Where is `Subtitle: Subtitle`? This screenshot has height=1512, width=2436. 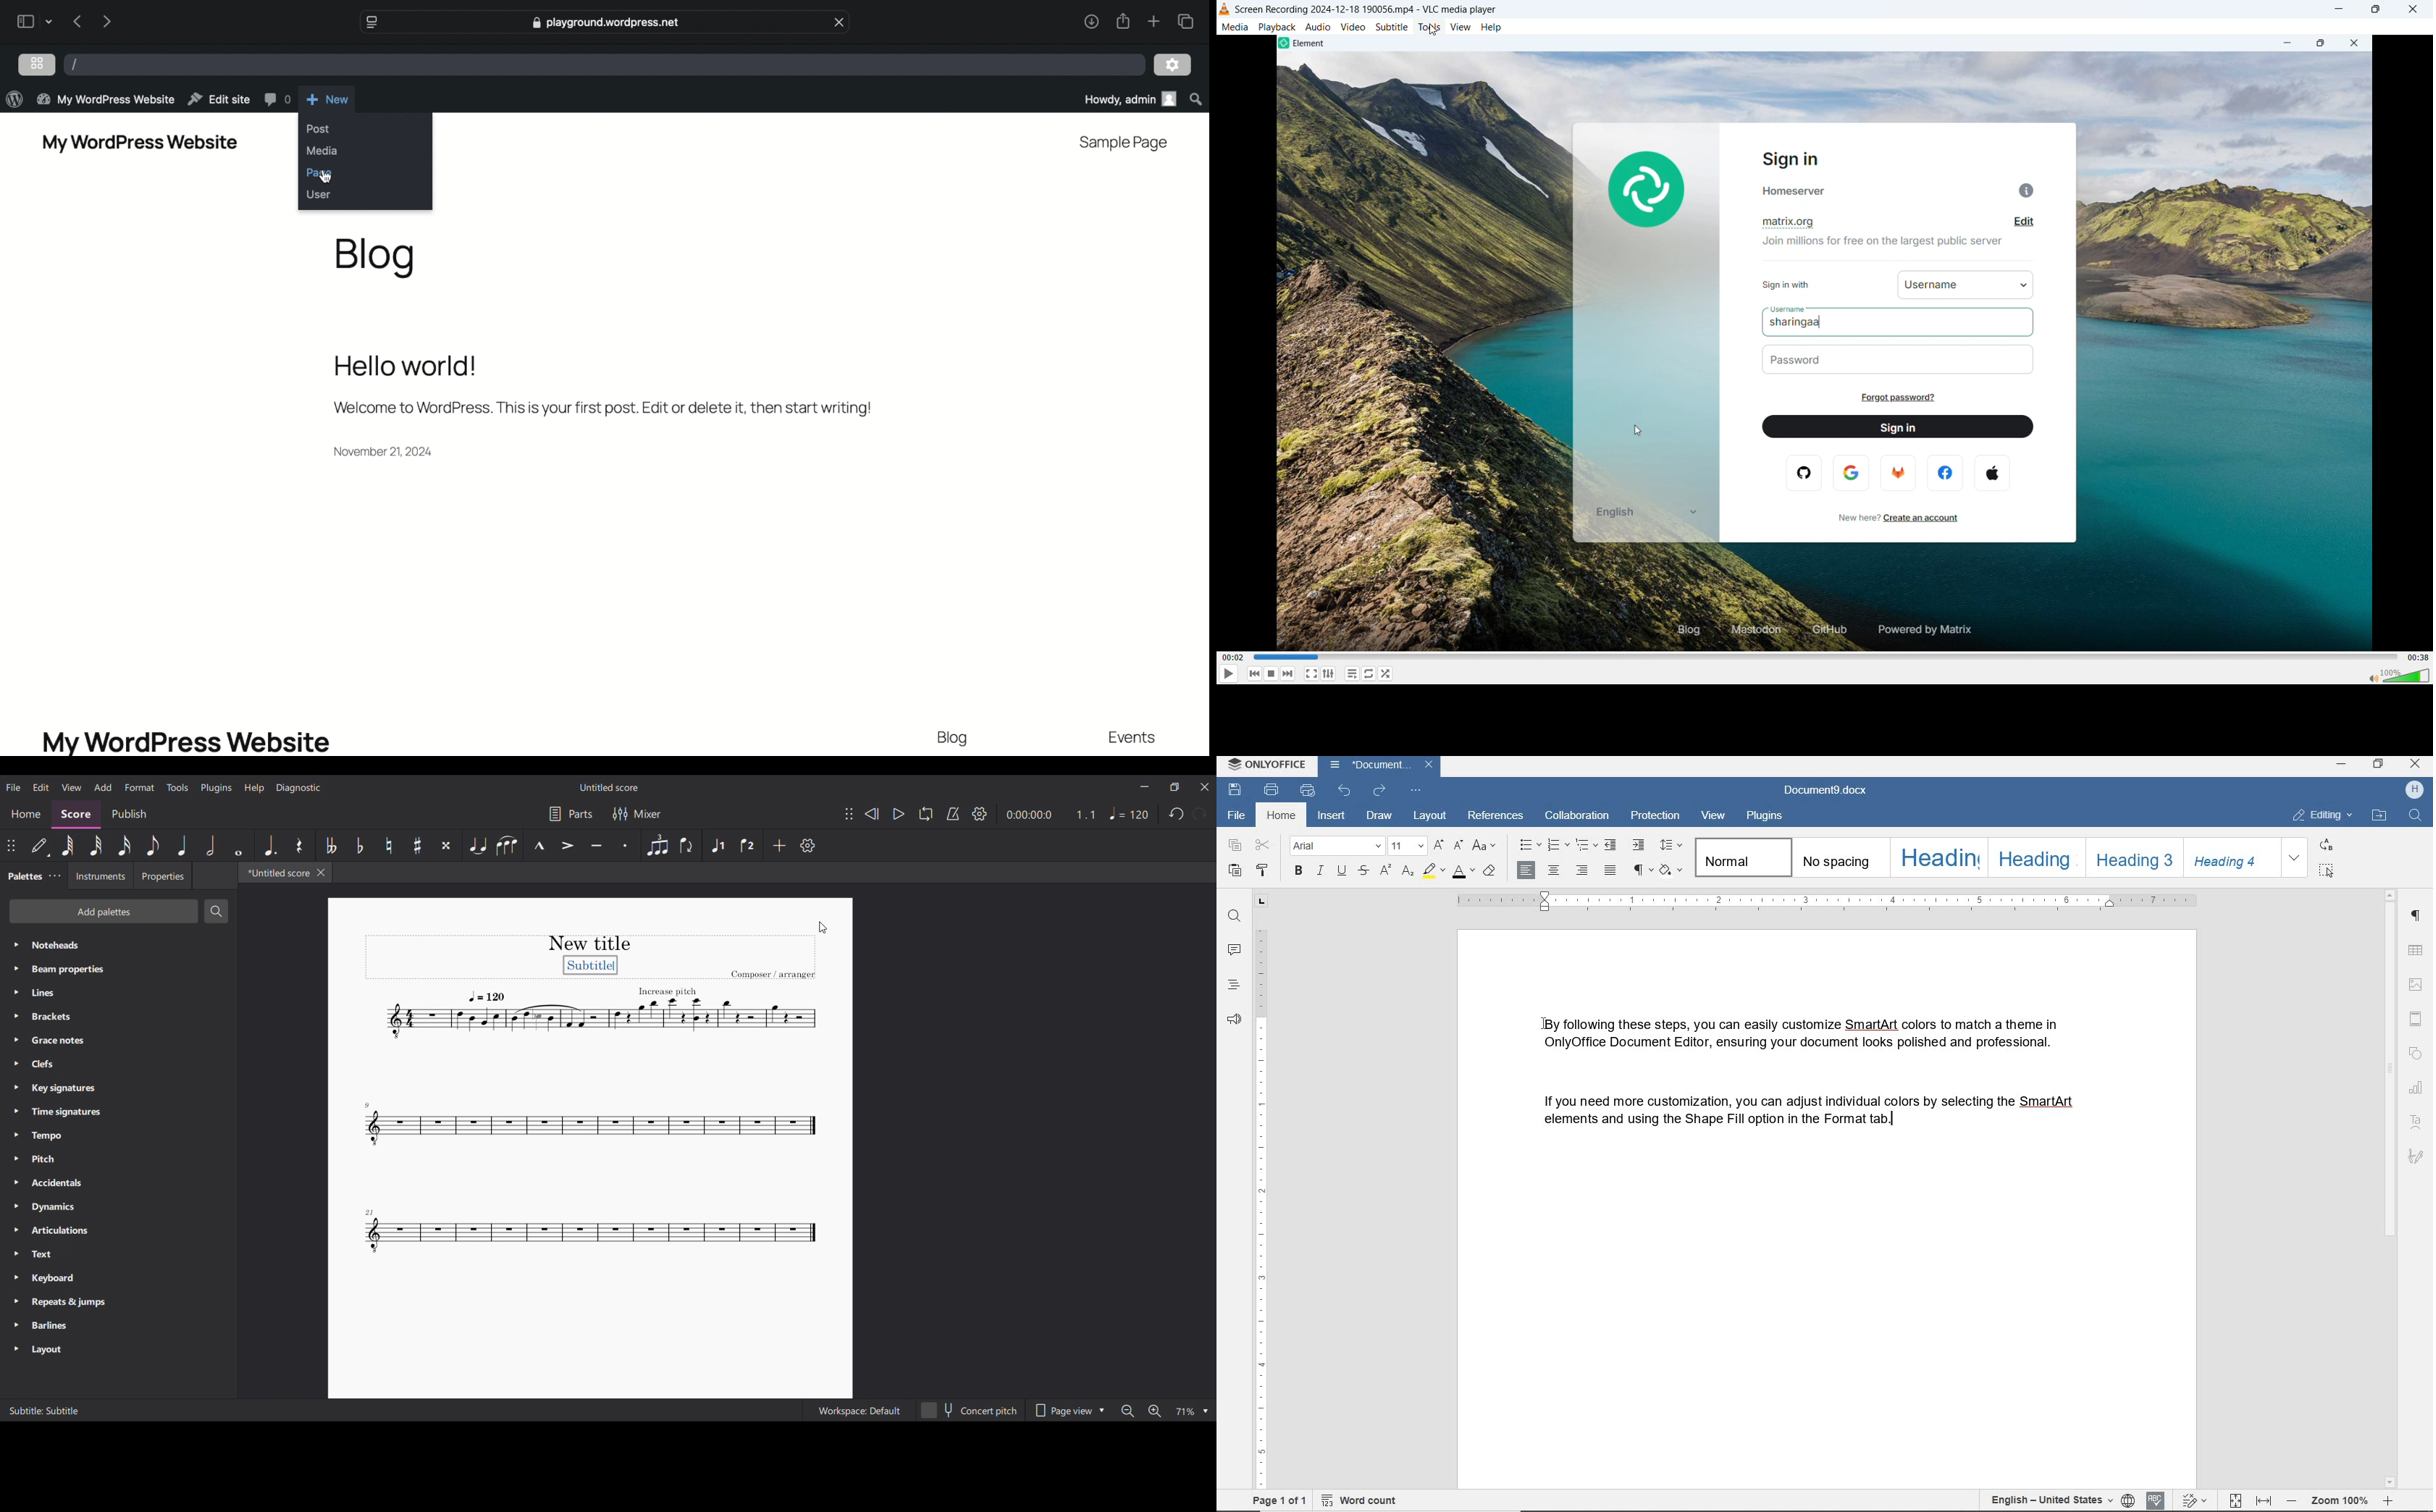 Subtitle: Subtitle is located at coordinates (52, 1411).